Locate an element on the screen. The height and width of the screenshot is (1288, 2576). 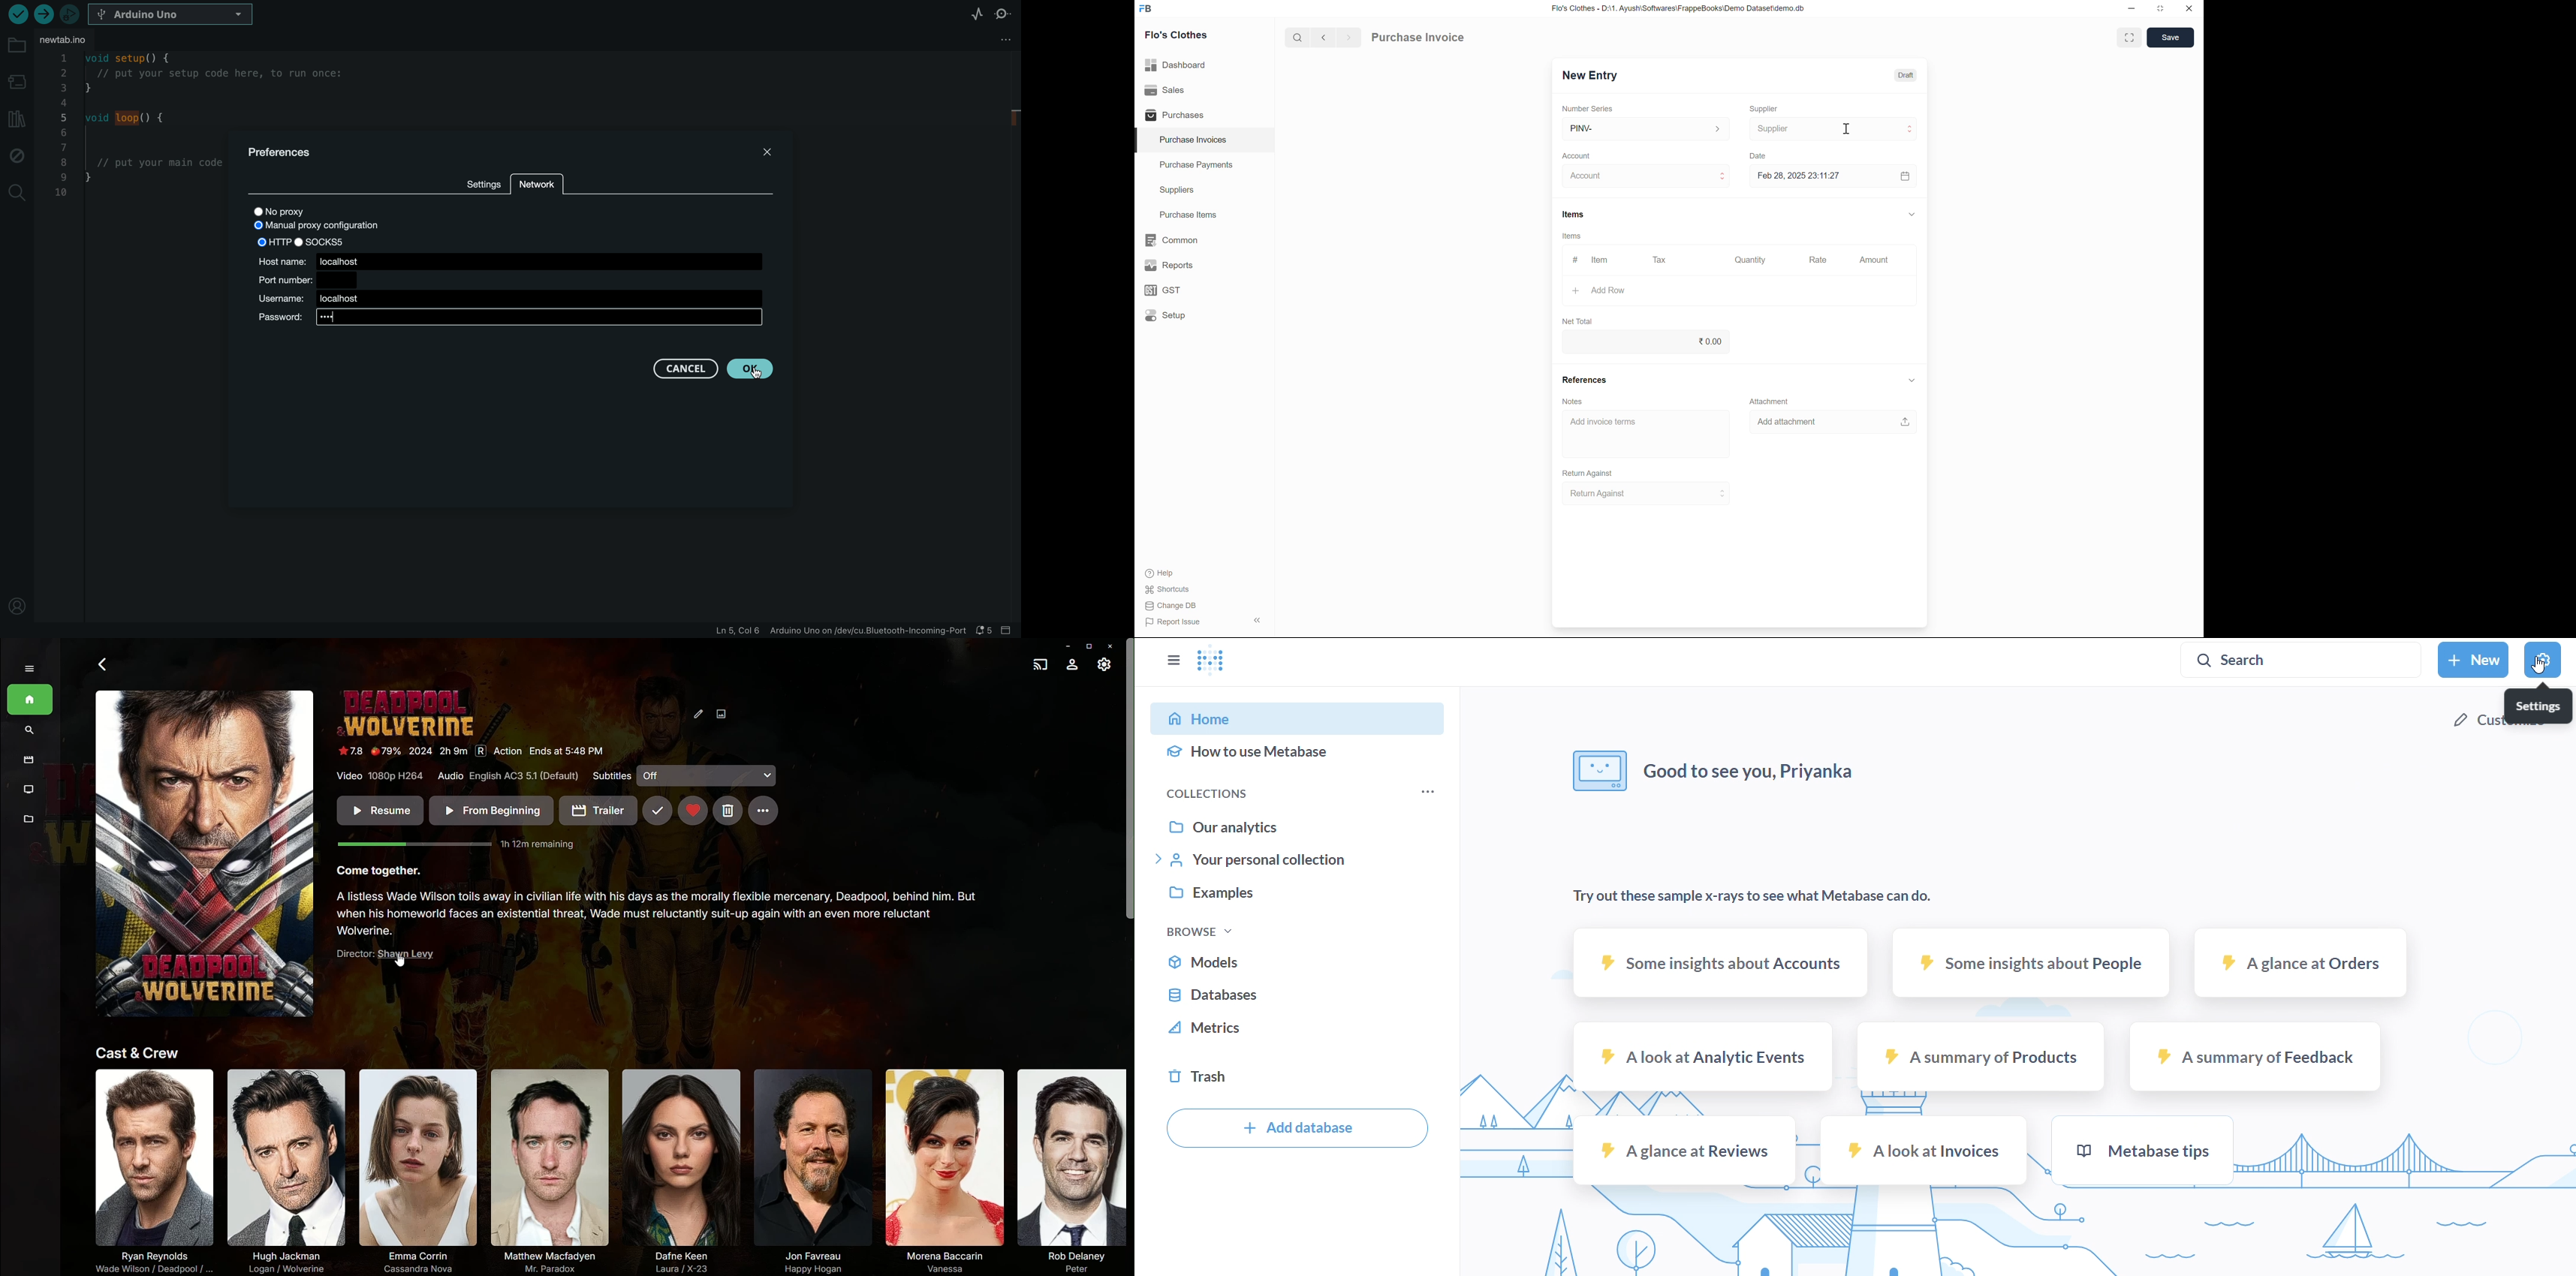
Draft is located at coordinates (1905, 76).